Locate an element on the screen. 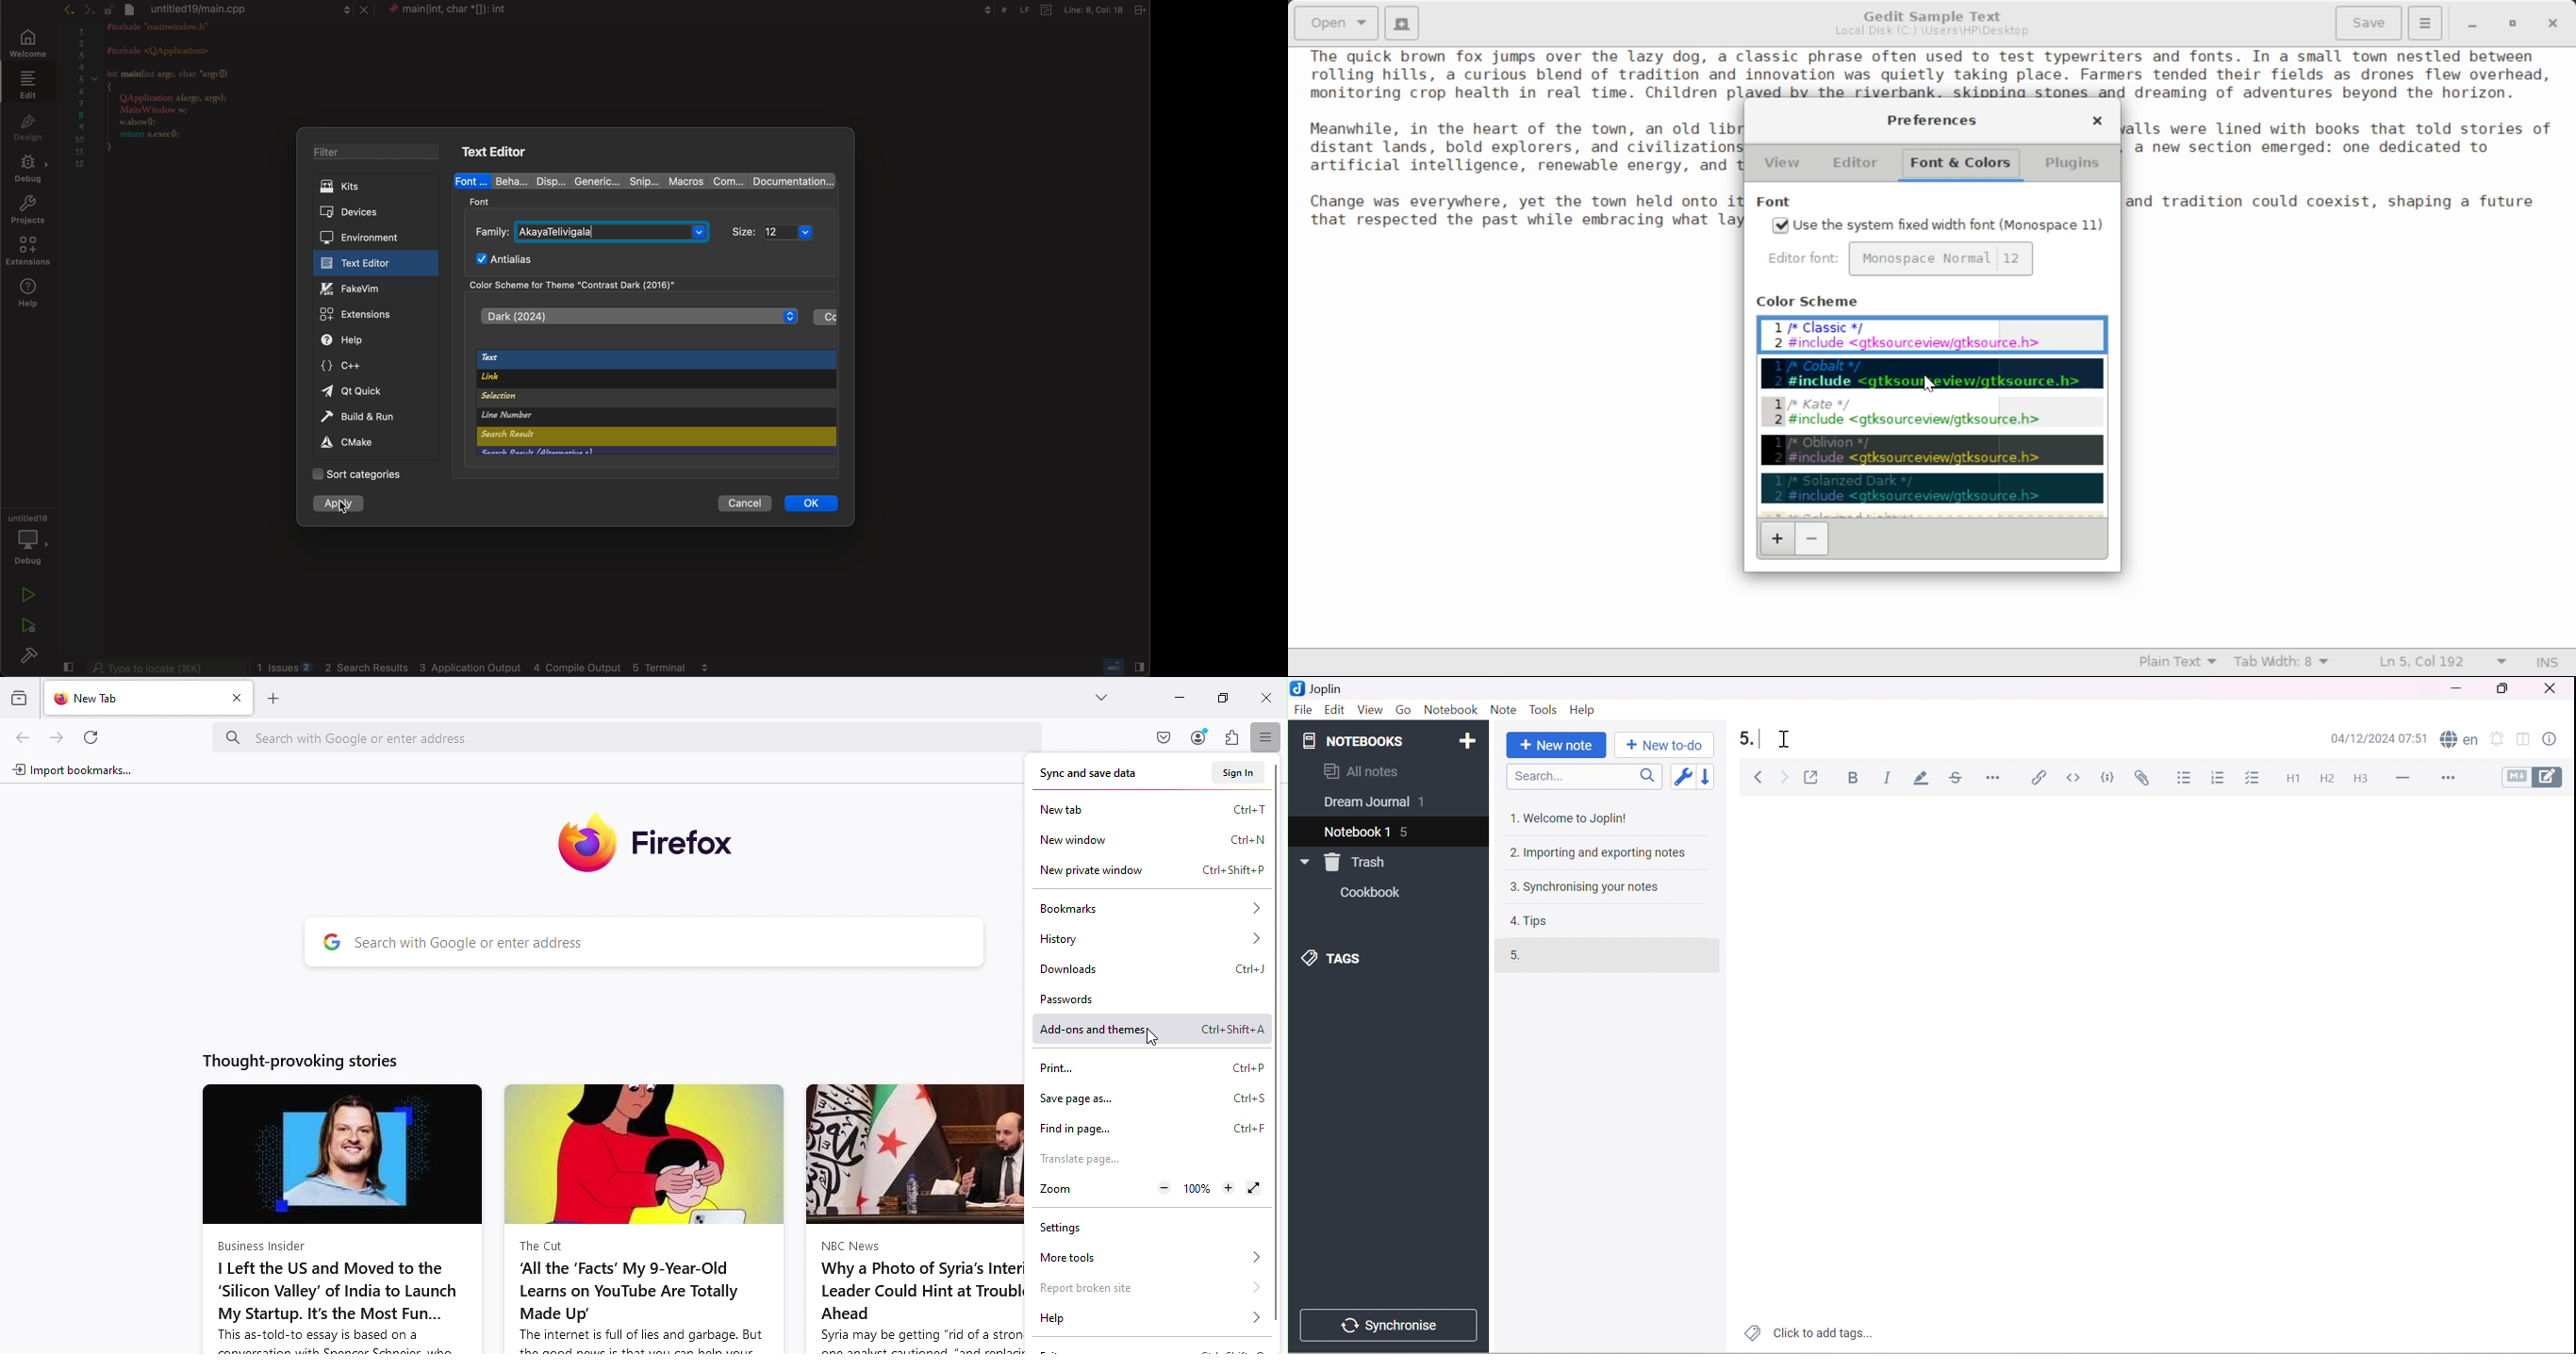 This screenshot has height=1372, width=2576. Antialias is located at coordinates (508, 258).